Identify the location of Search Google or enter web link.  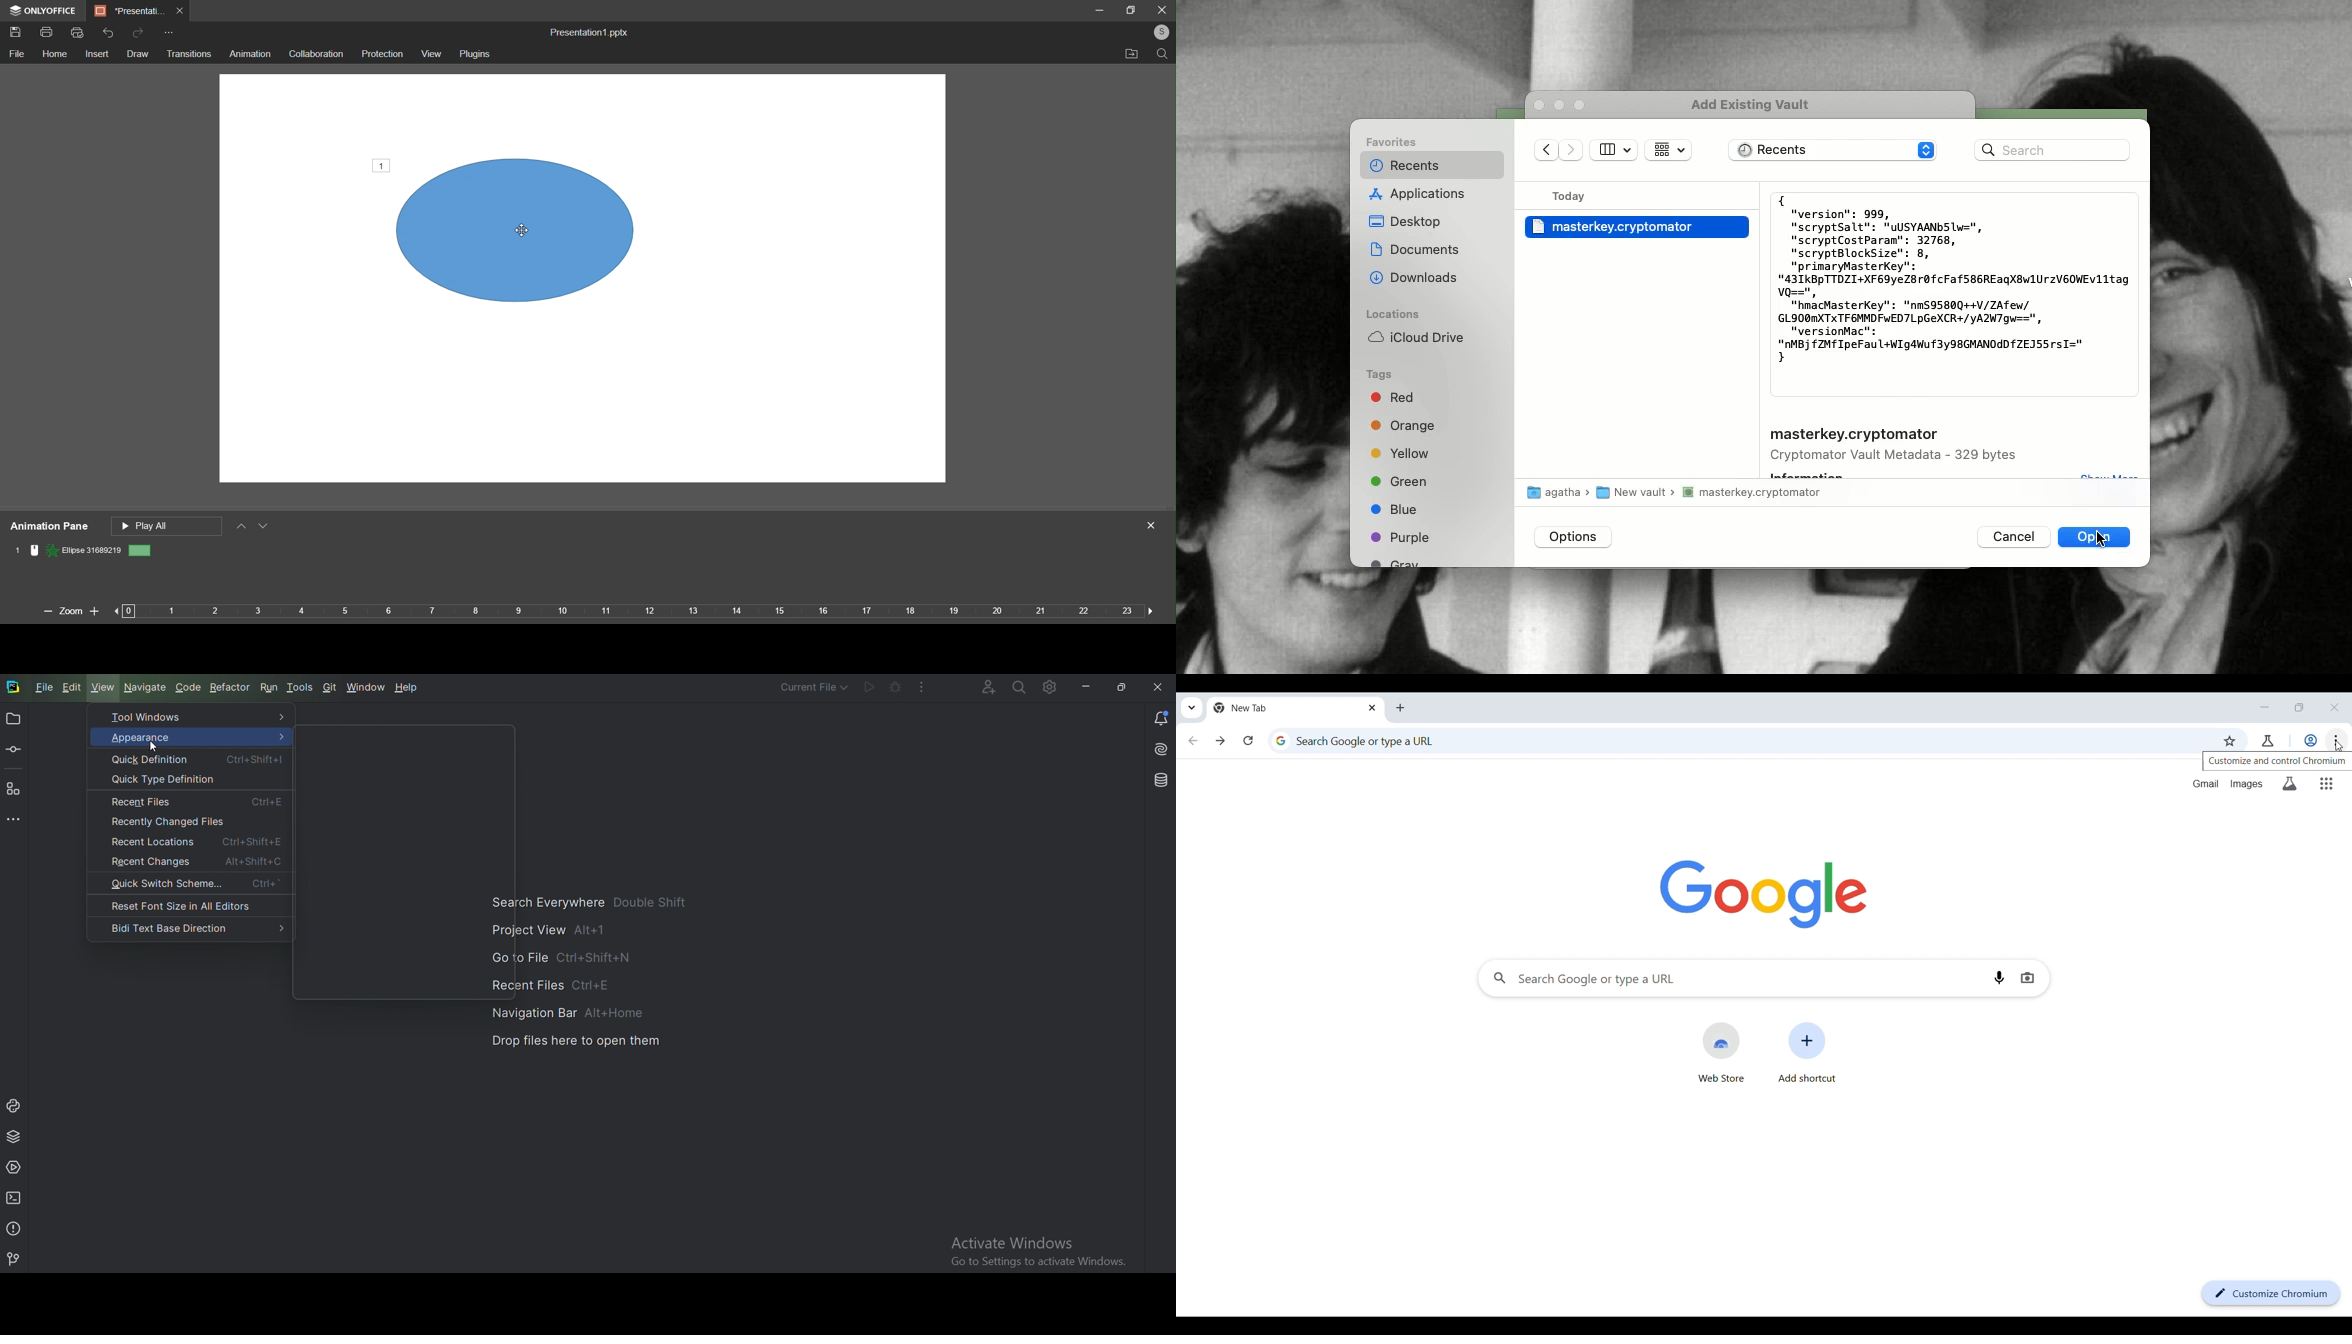
(1735, 741).